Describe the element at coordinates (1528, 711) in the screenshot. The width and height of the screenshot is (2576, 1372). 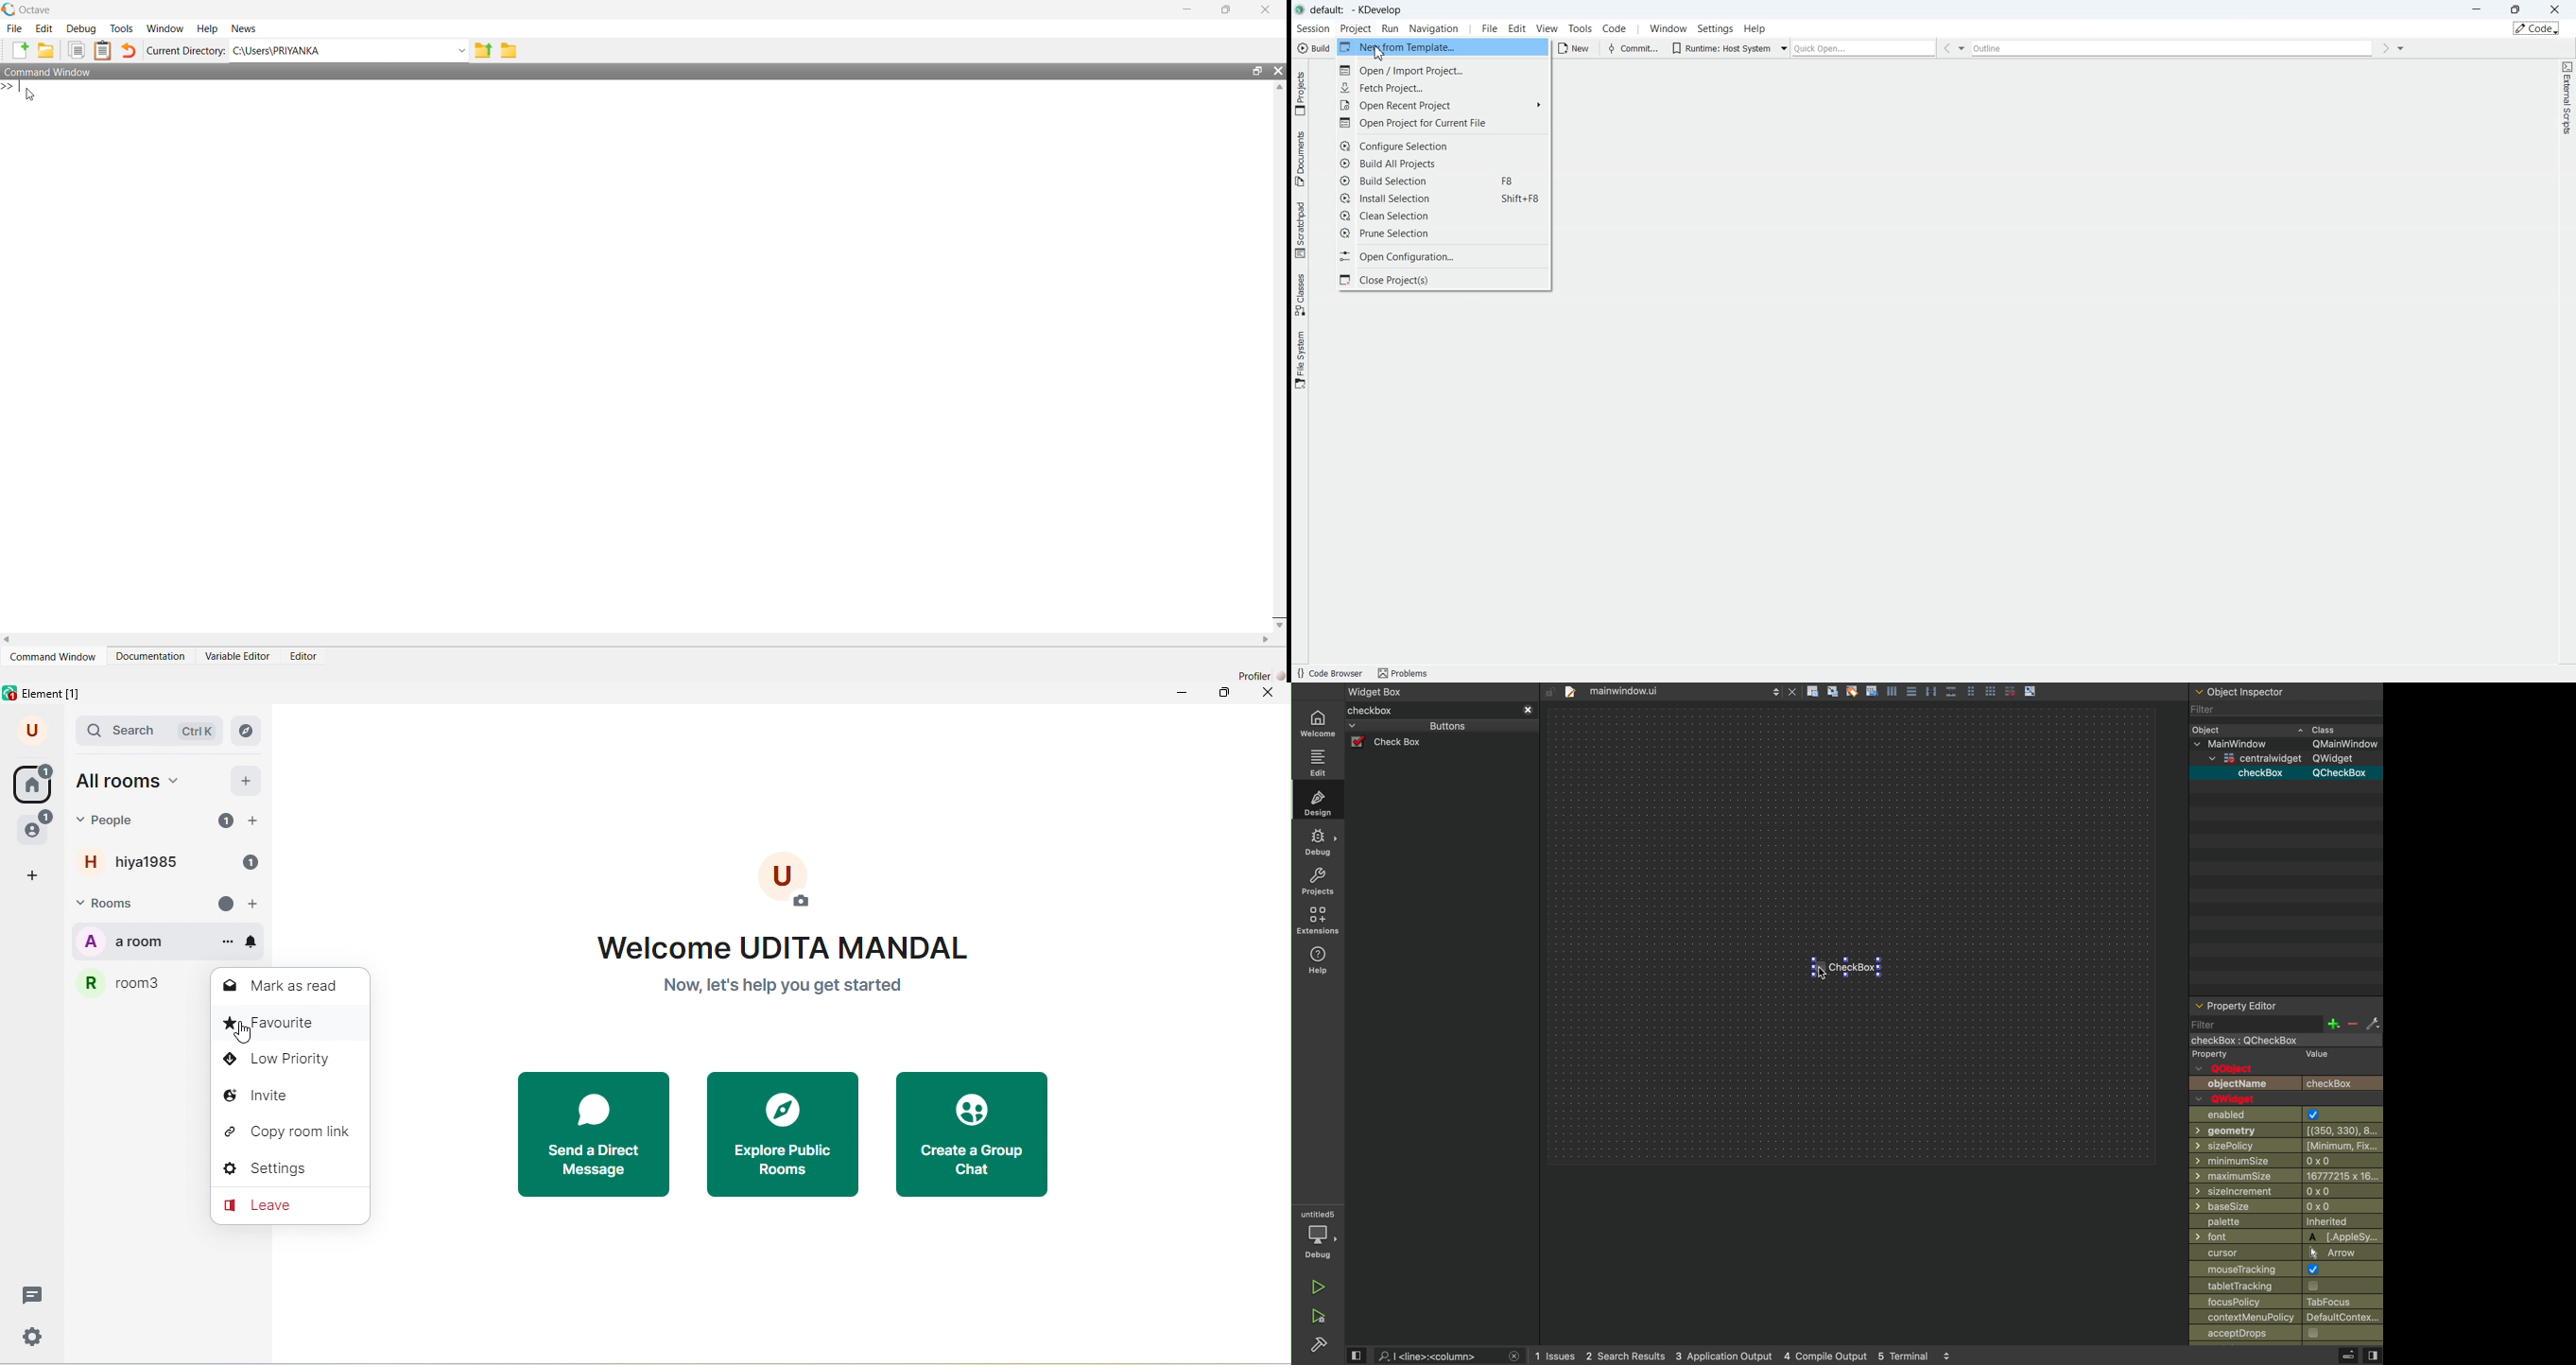
I see `close` at that location.